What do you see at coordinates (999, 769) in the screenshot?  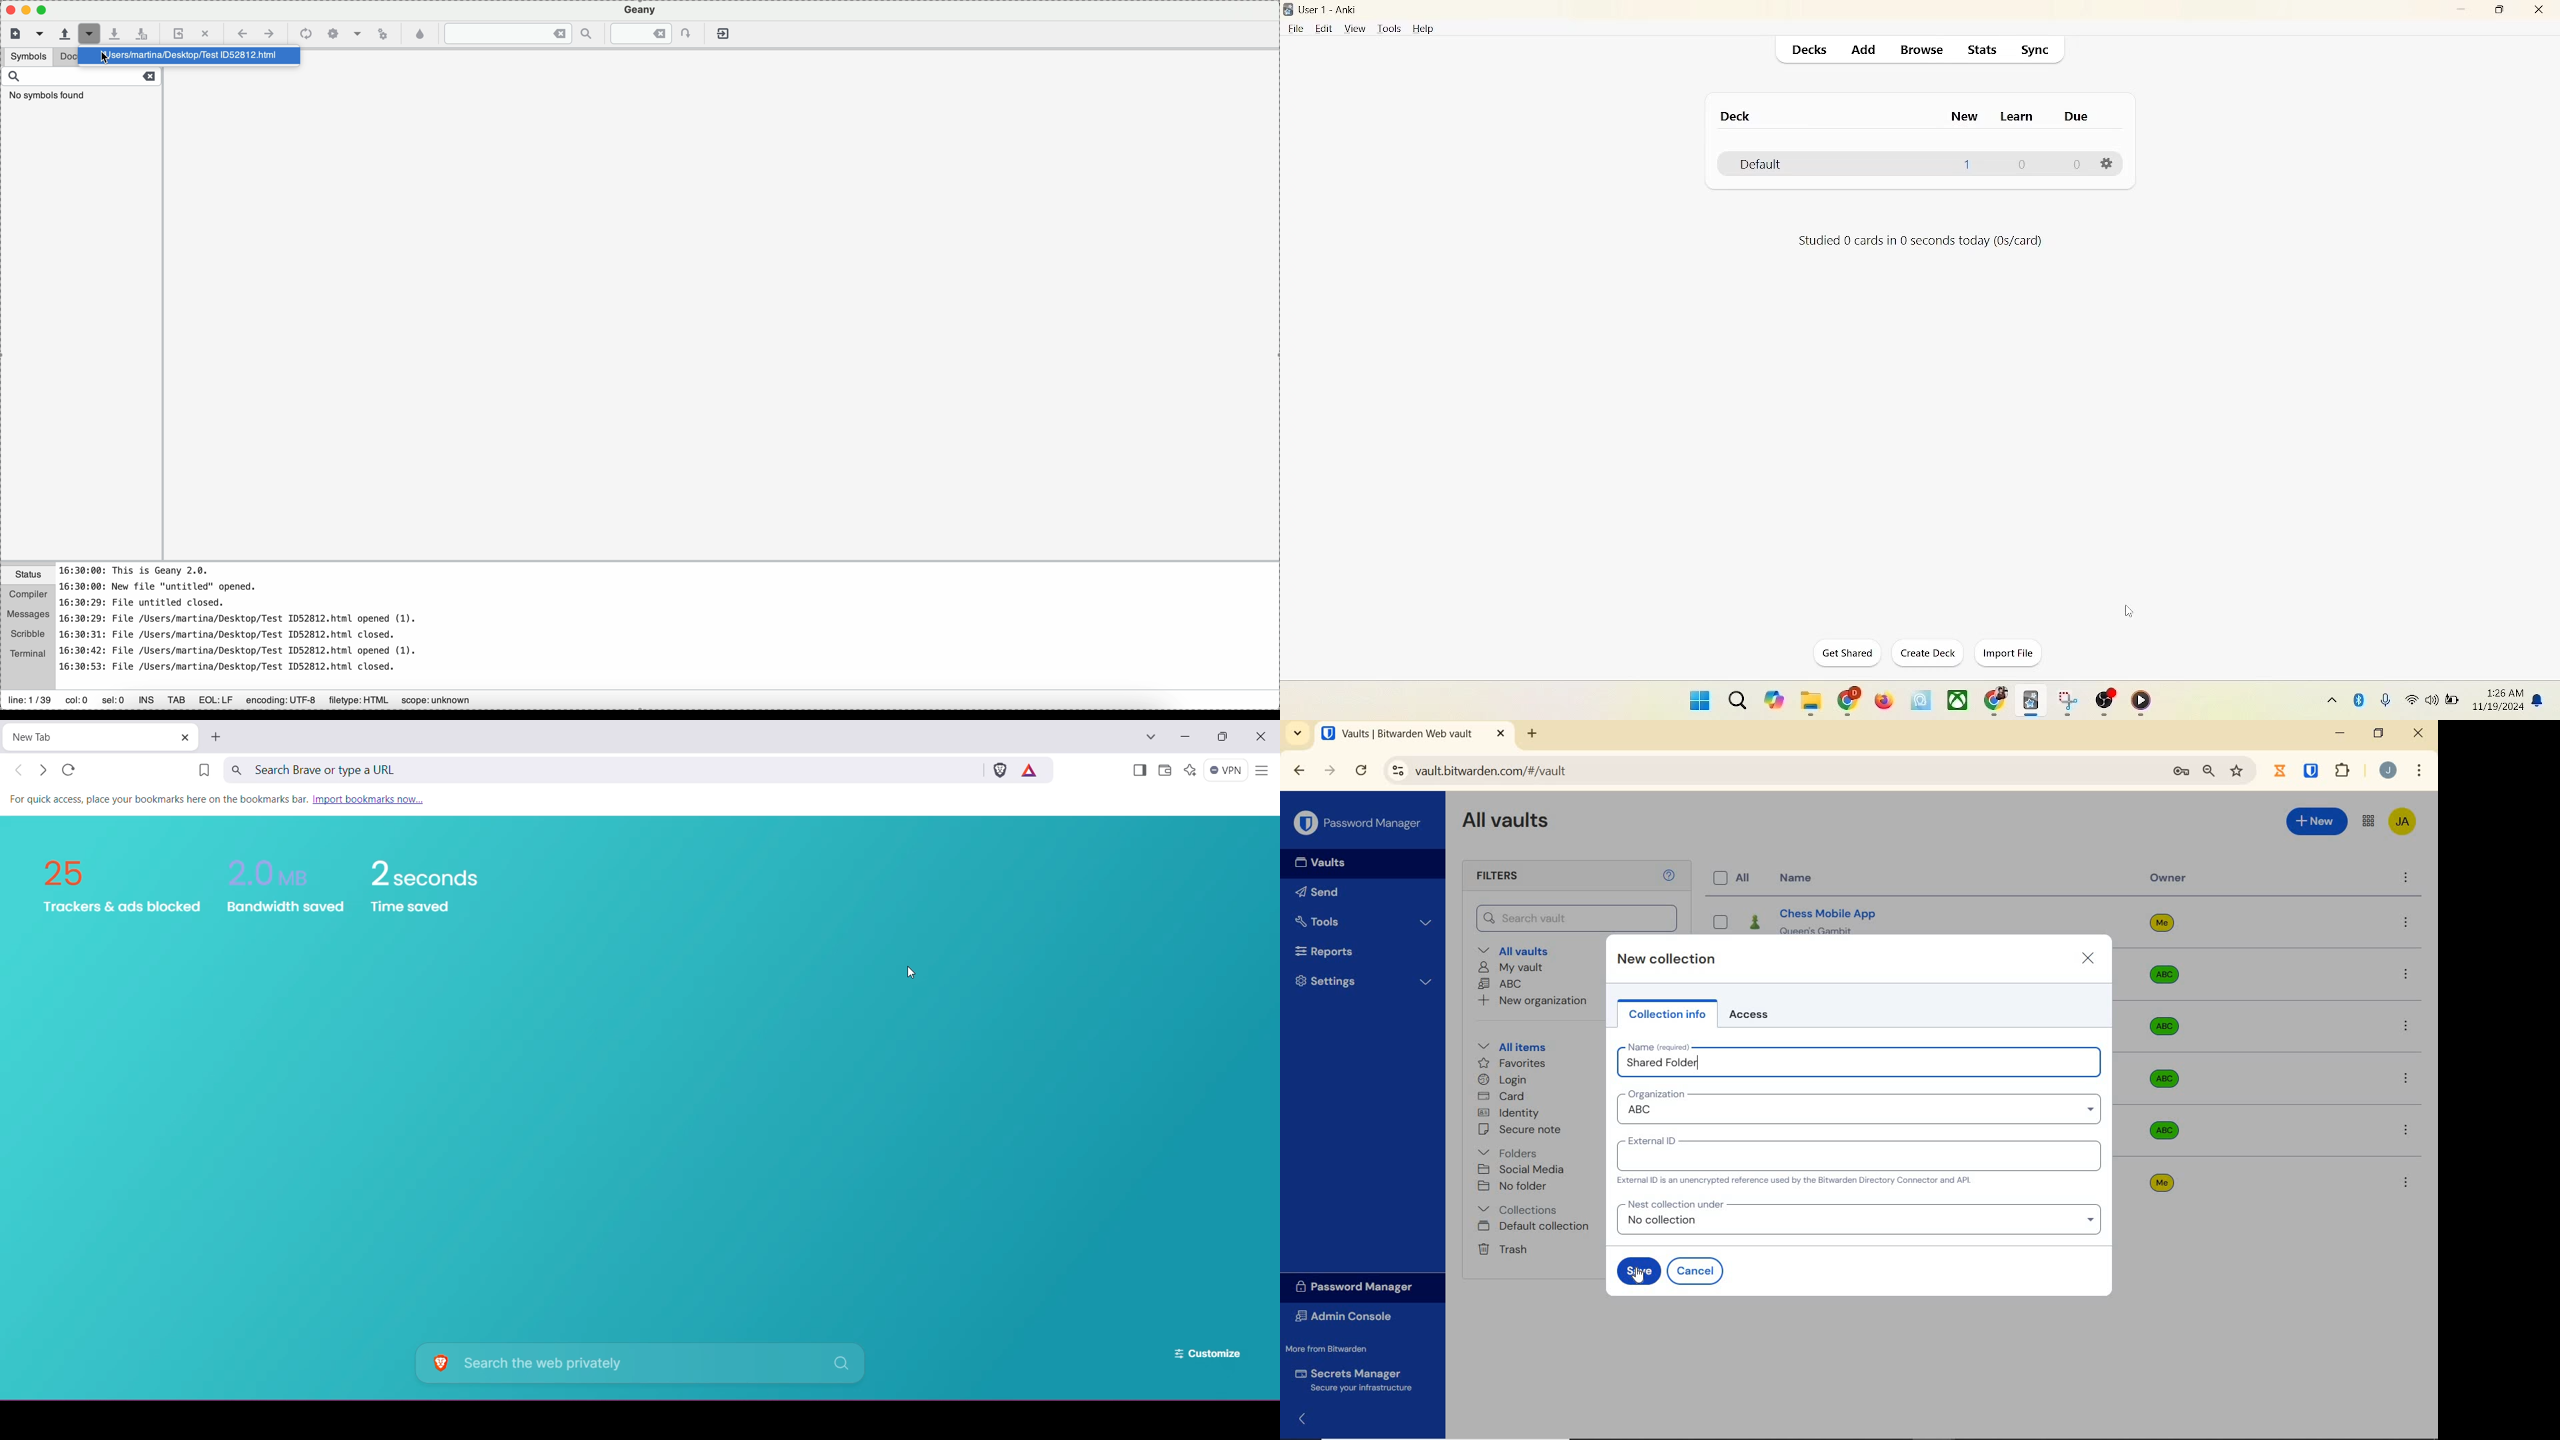 I see `Brave Shields` at bounding box center [999, 769].